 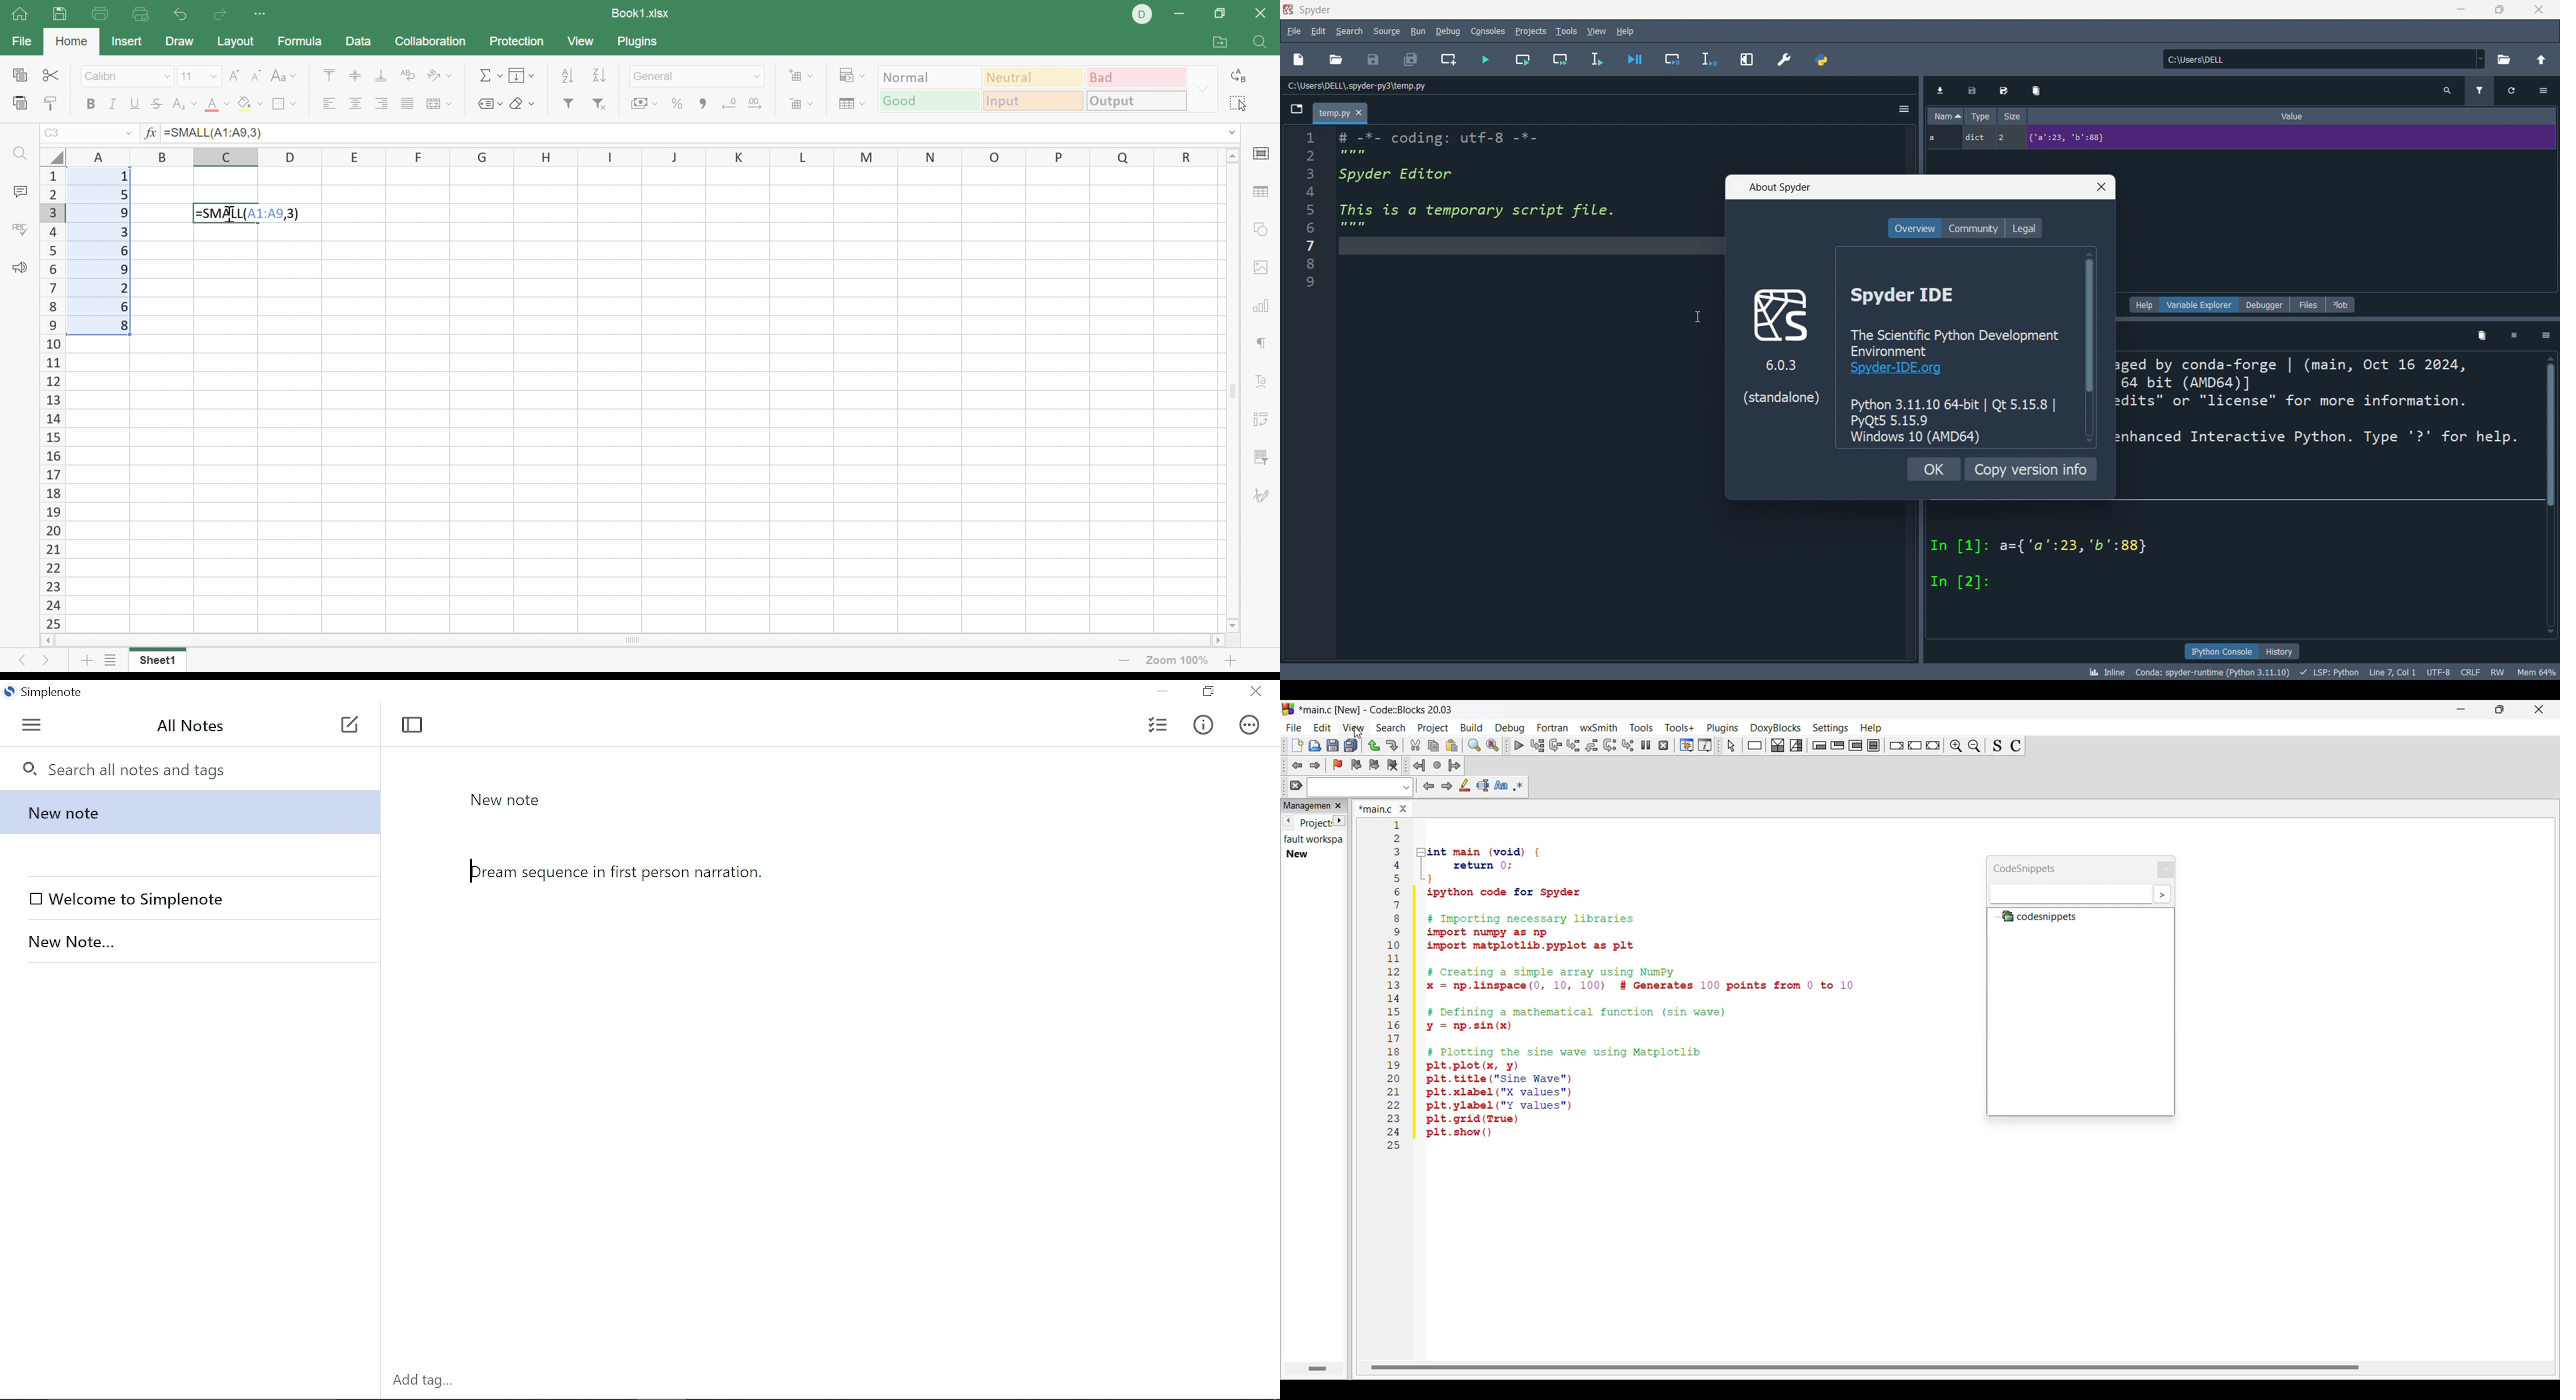 I want to click on Increase decimal, so click(x=755, y=103).